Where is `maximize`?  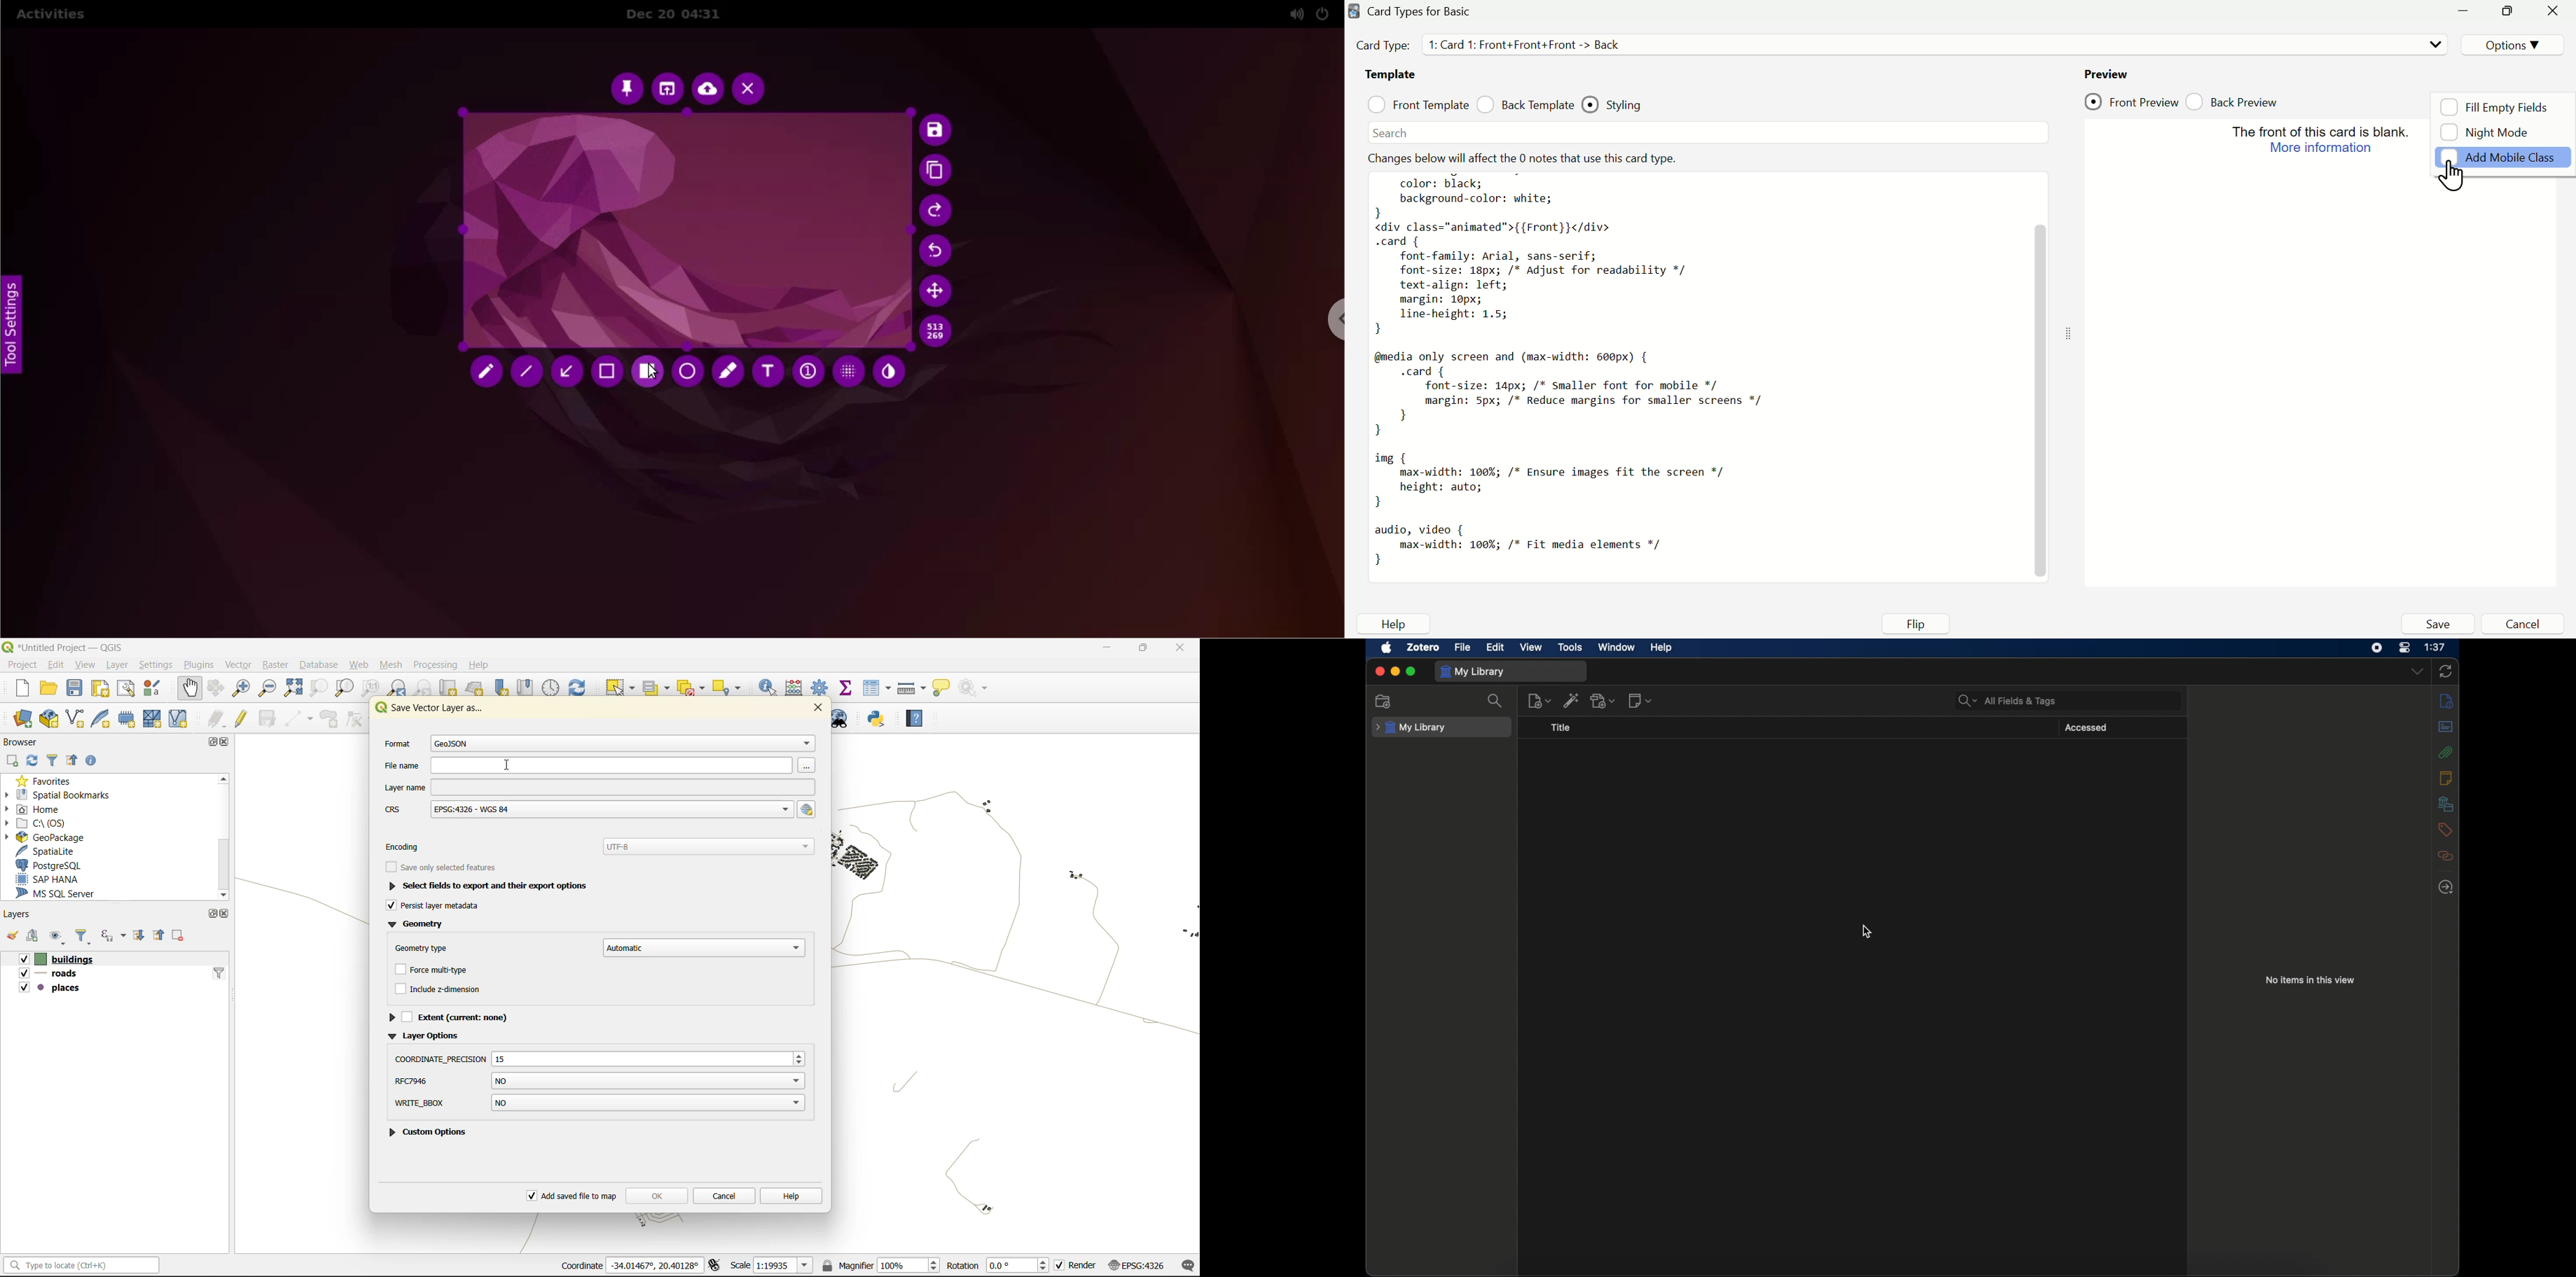
maximize is located at coordinates (209, 916).